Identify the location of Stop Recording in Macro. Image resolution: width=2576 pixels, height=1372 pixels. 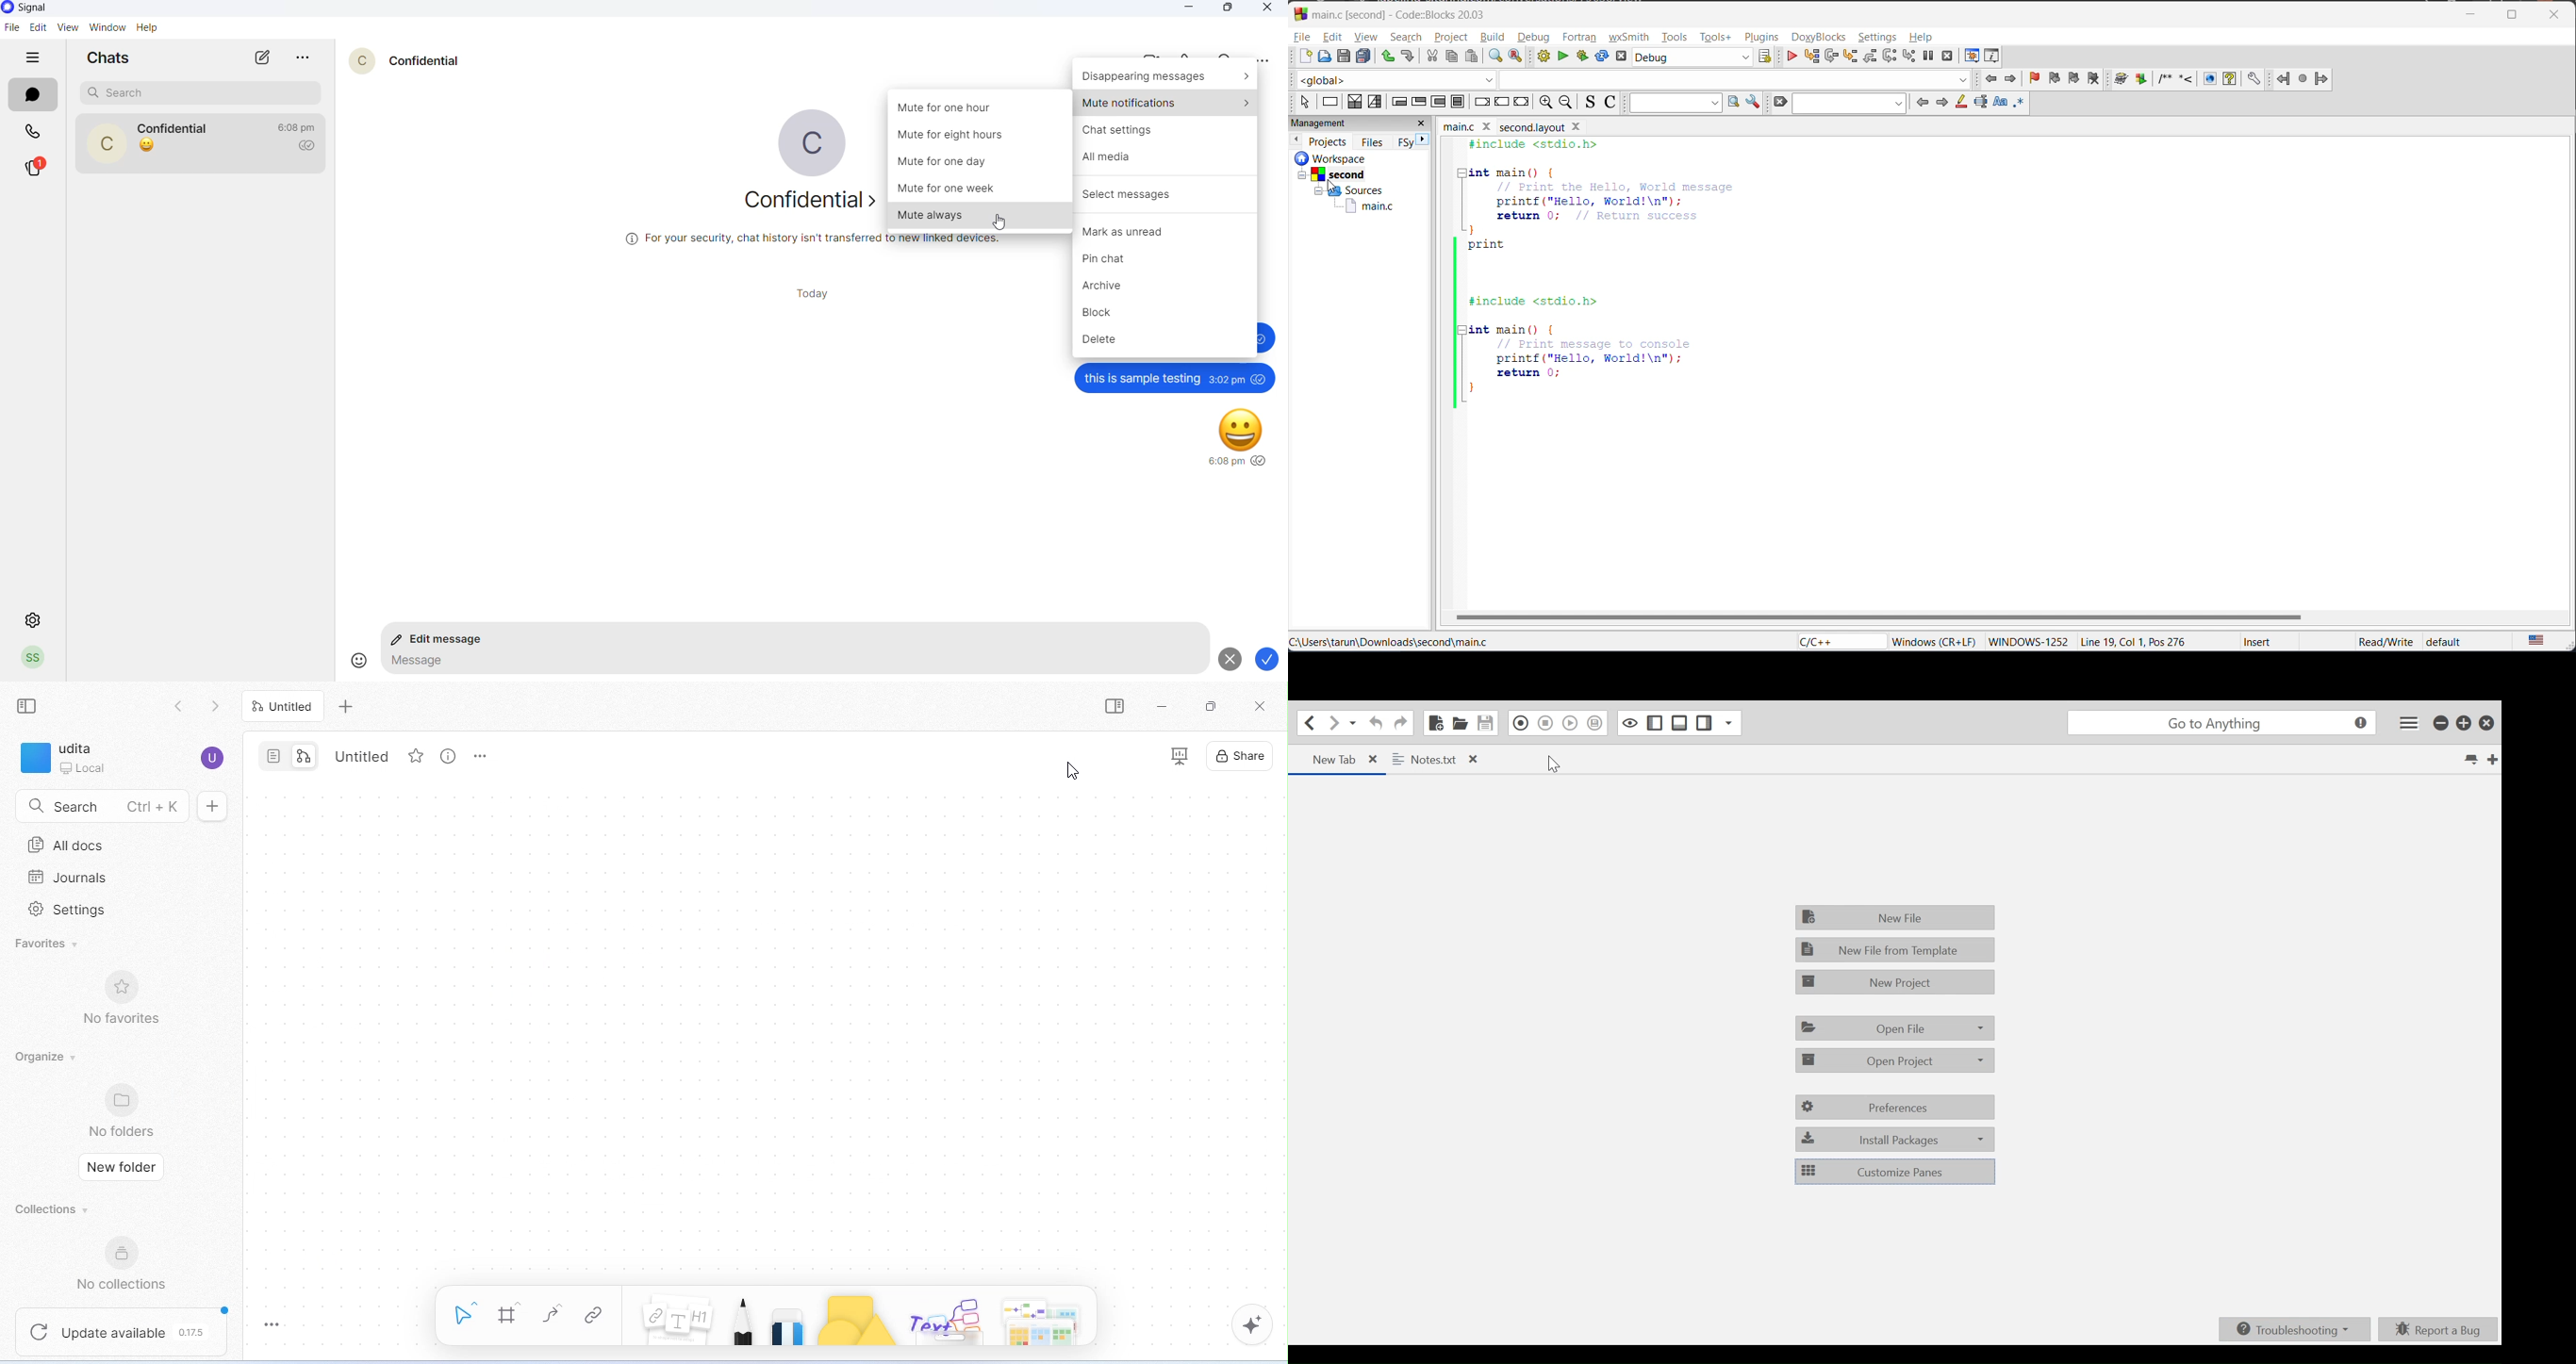
(1545, 723).